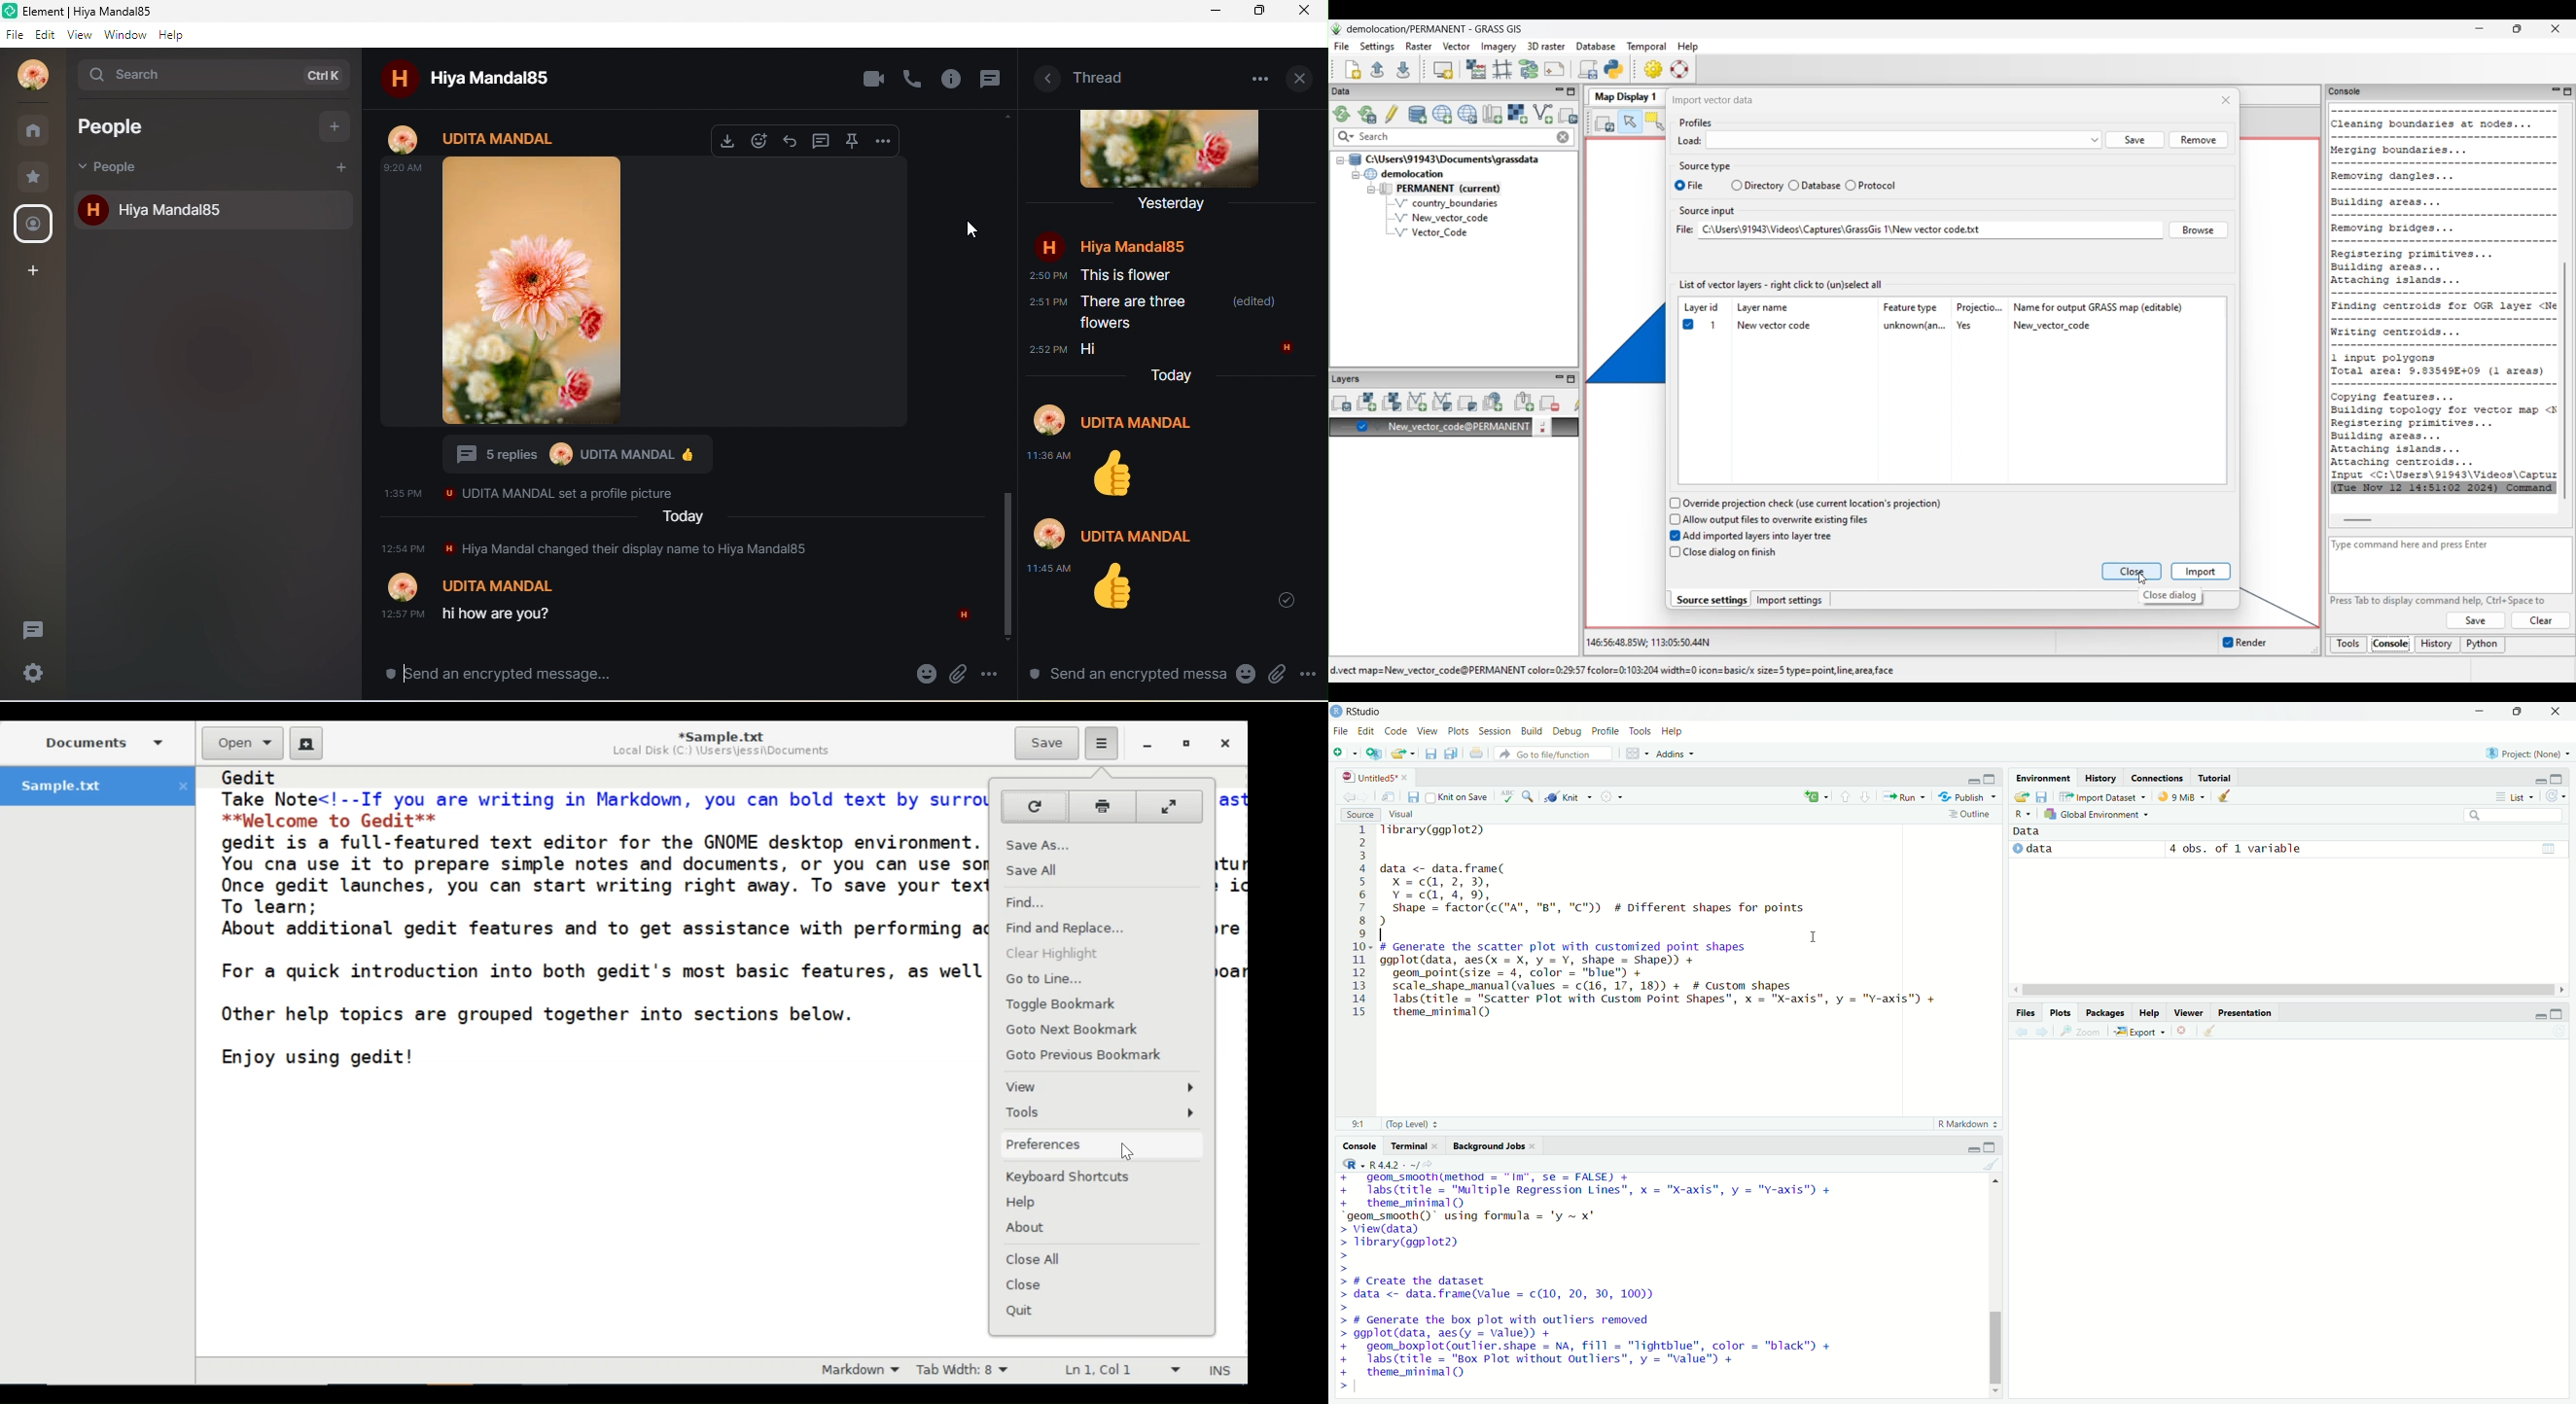 This screenshot has width=2576, height=1428. I want to click on Go to next section/chunk, so click(1864, 796).